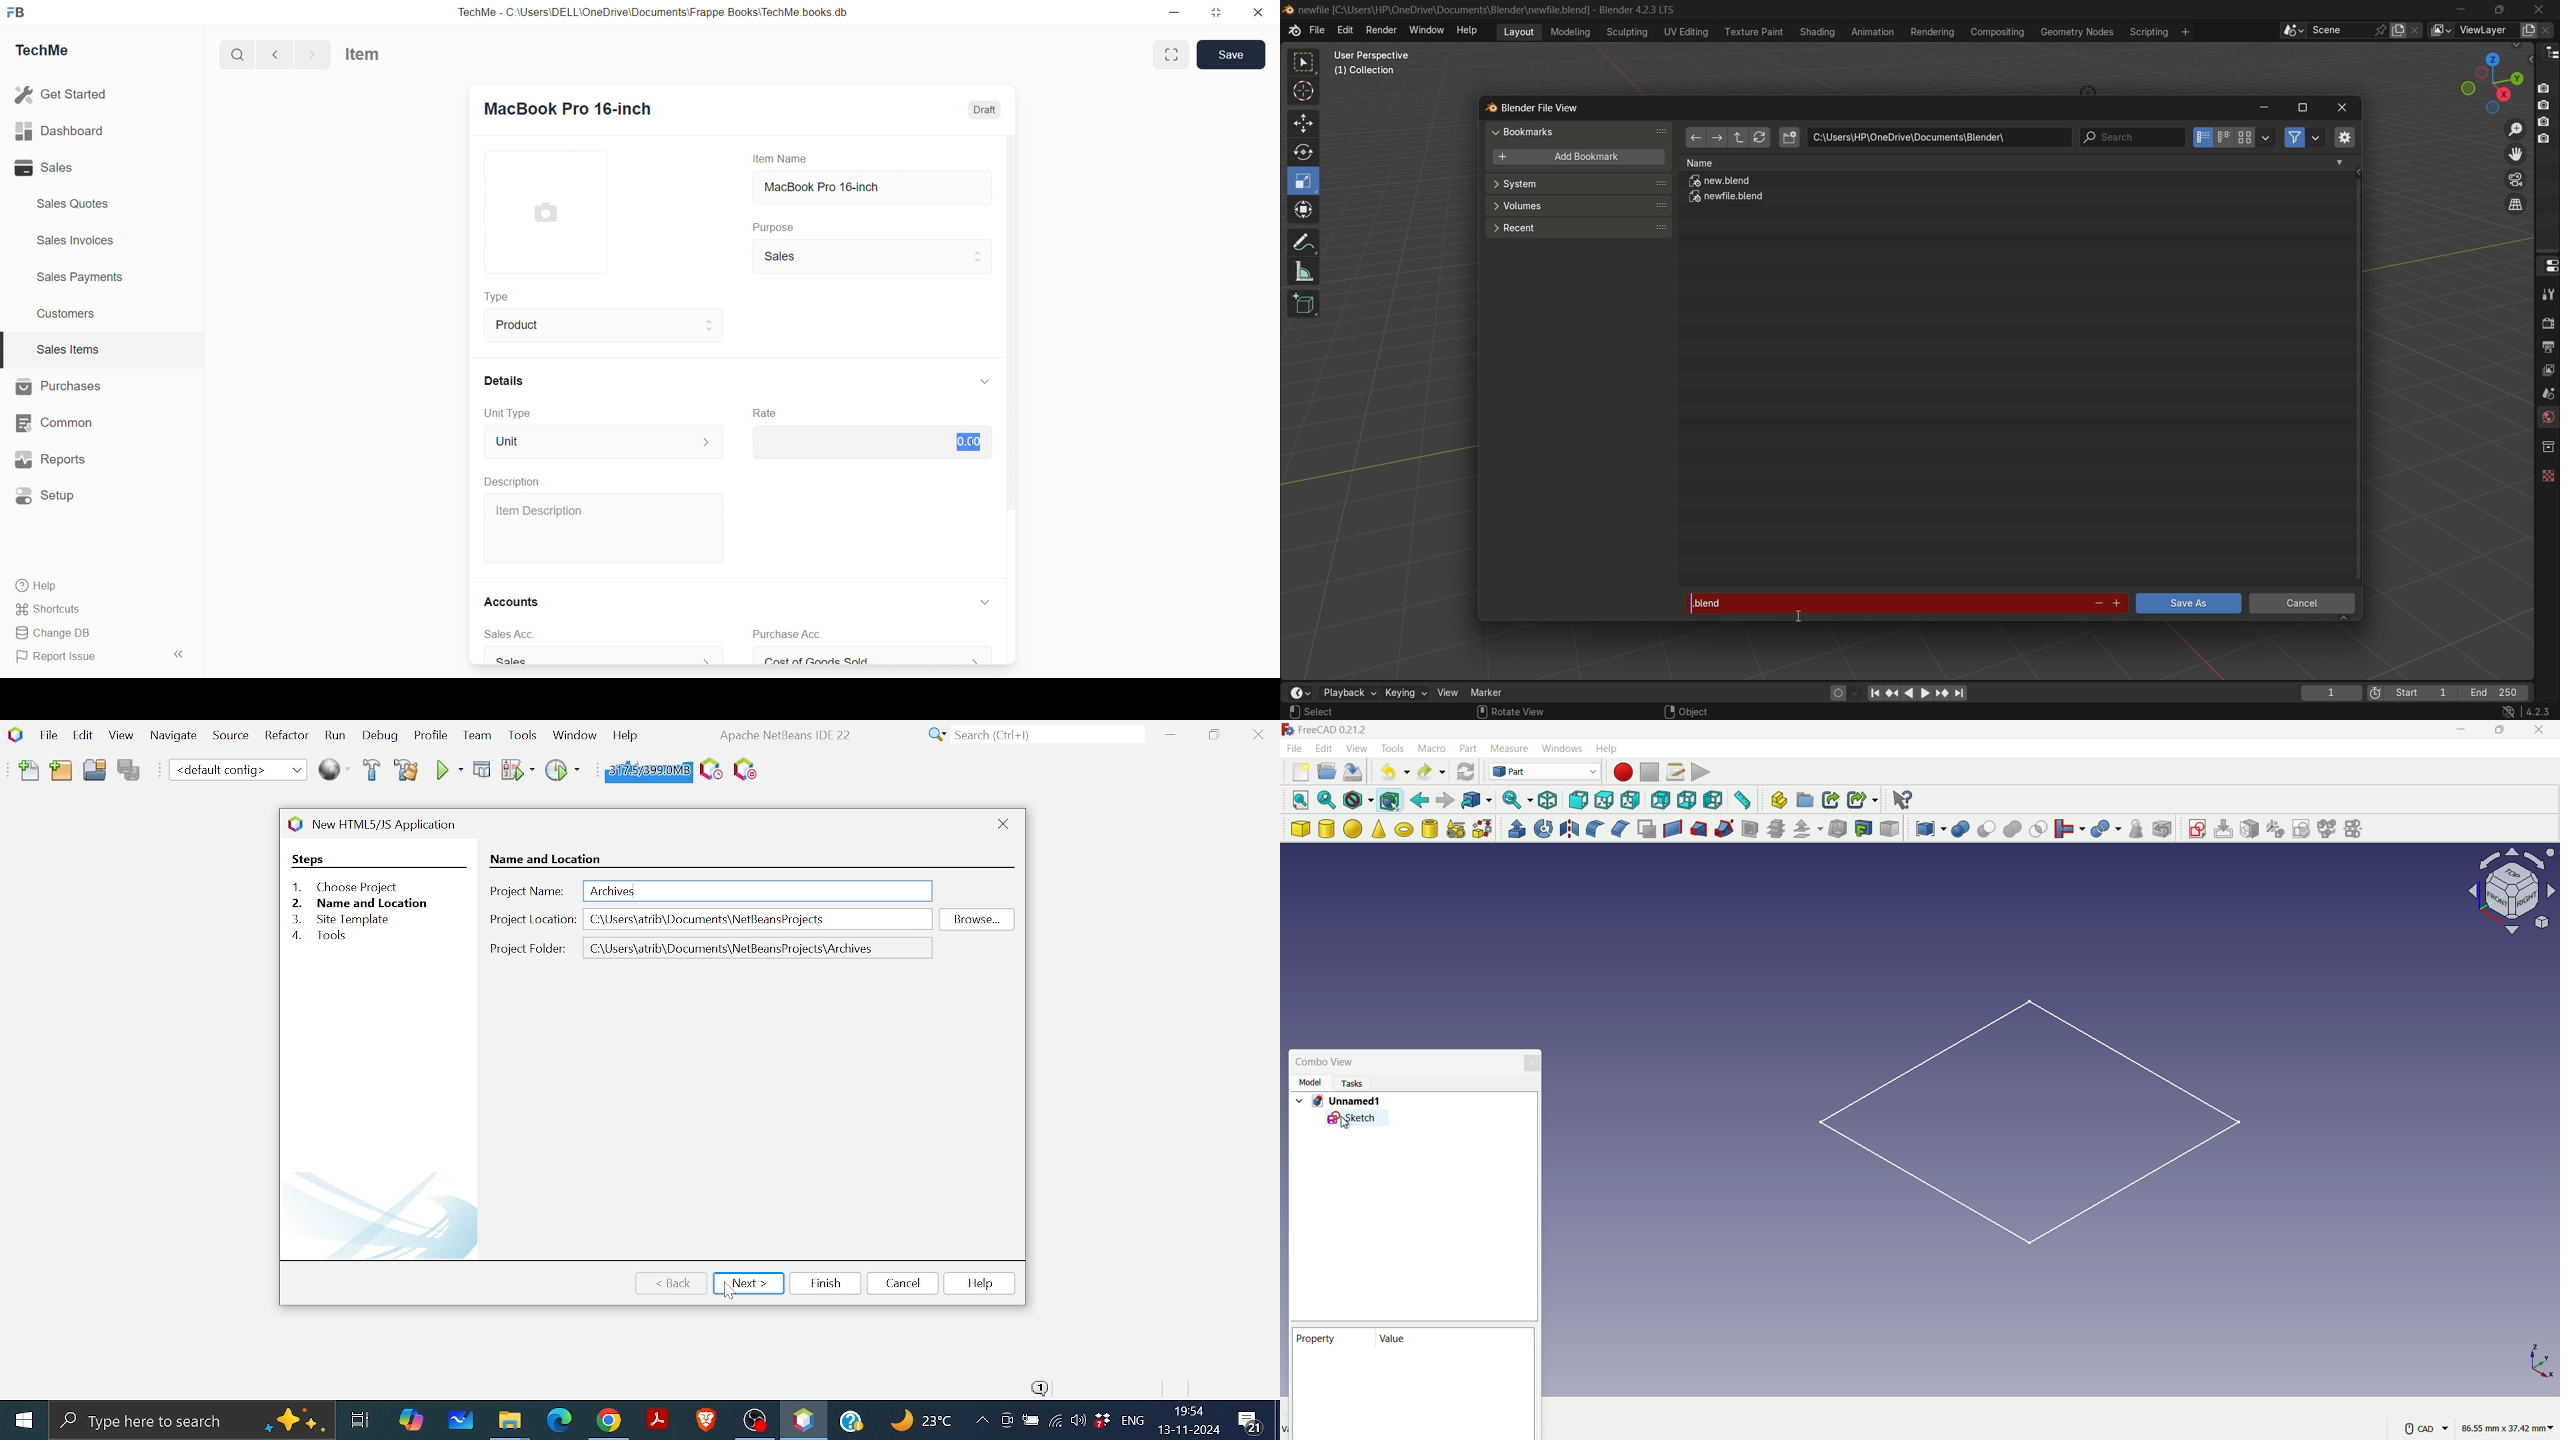 Image resolution: width=2576 pixels, height=1456 pixels. Describe the element at coordinates (390, 823) in the screenshot. I see `current window ` at that location.